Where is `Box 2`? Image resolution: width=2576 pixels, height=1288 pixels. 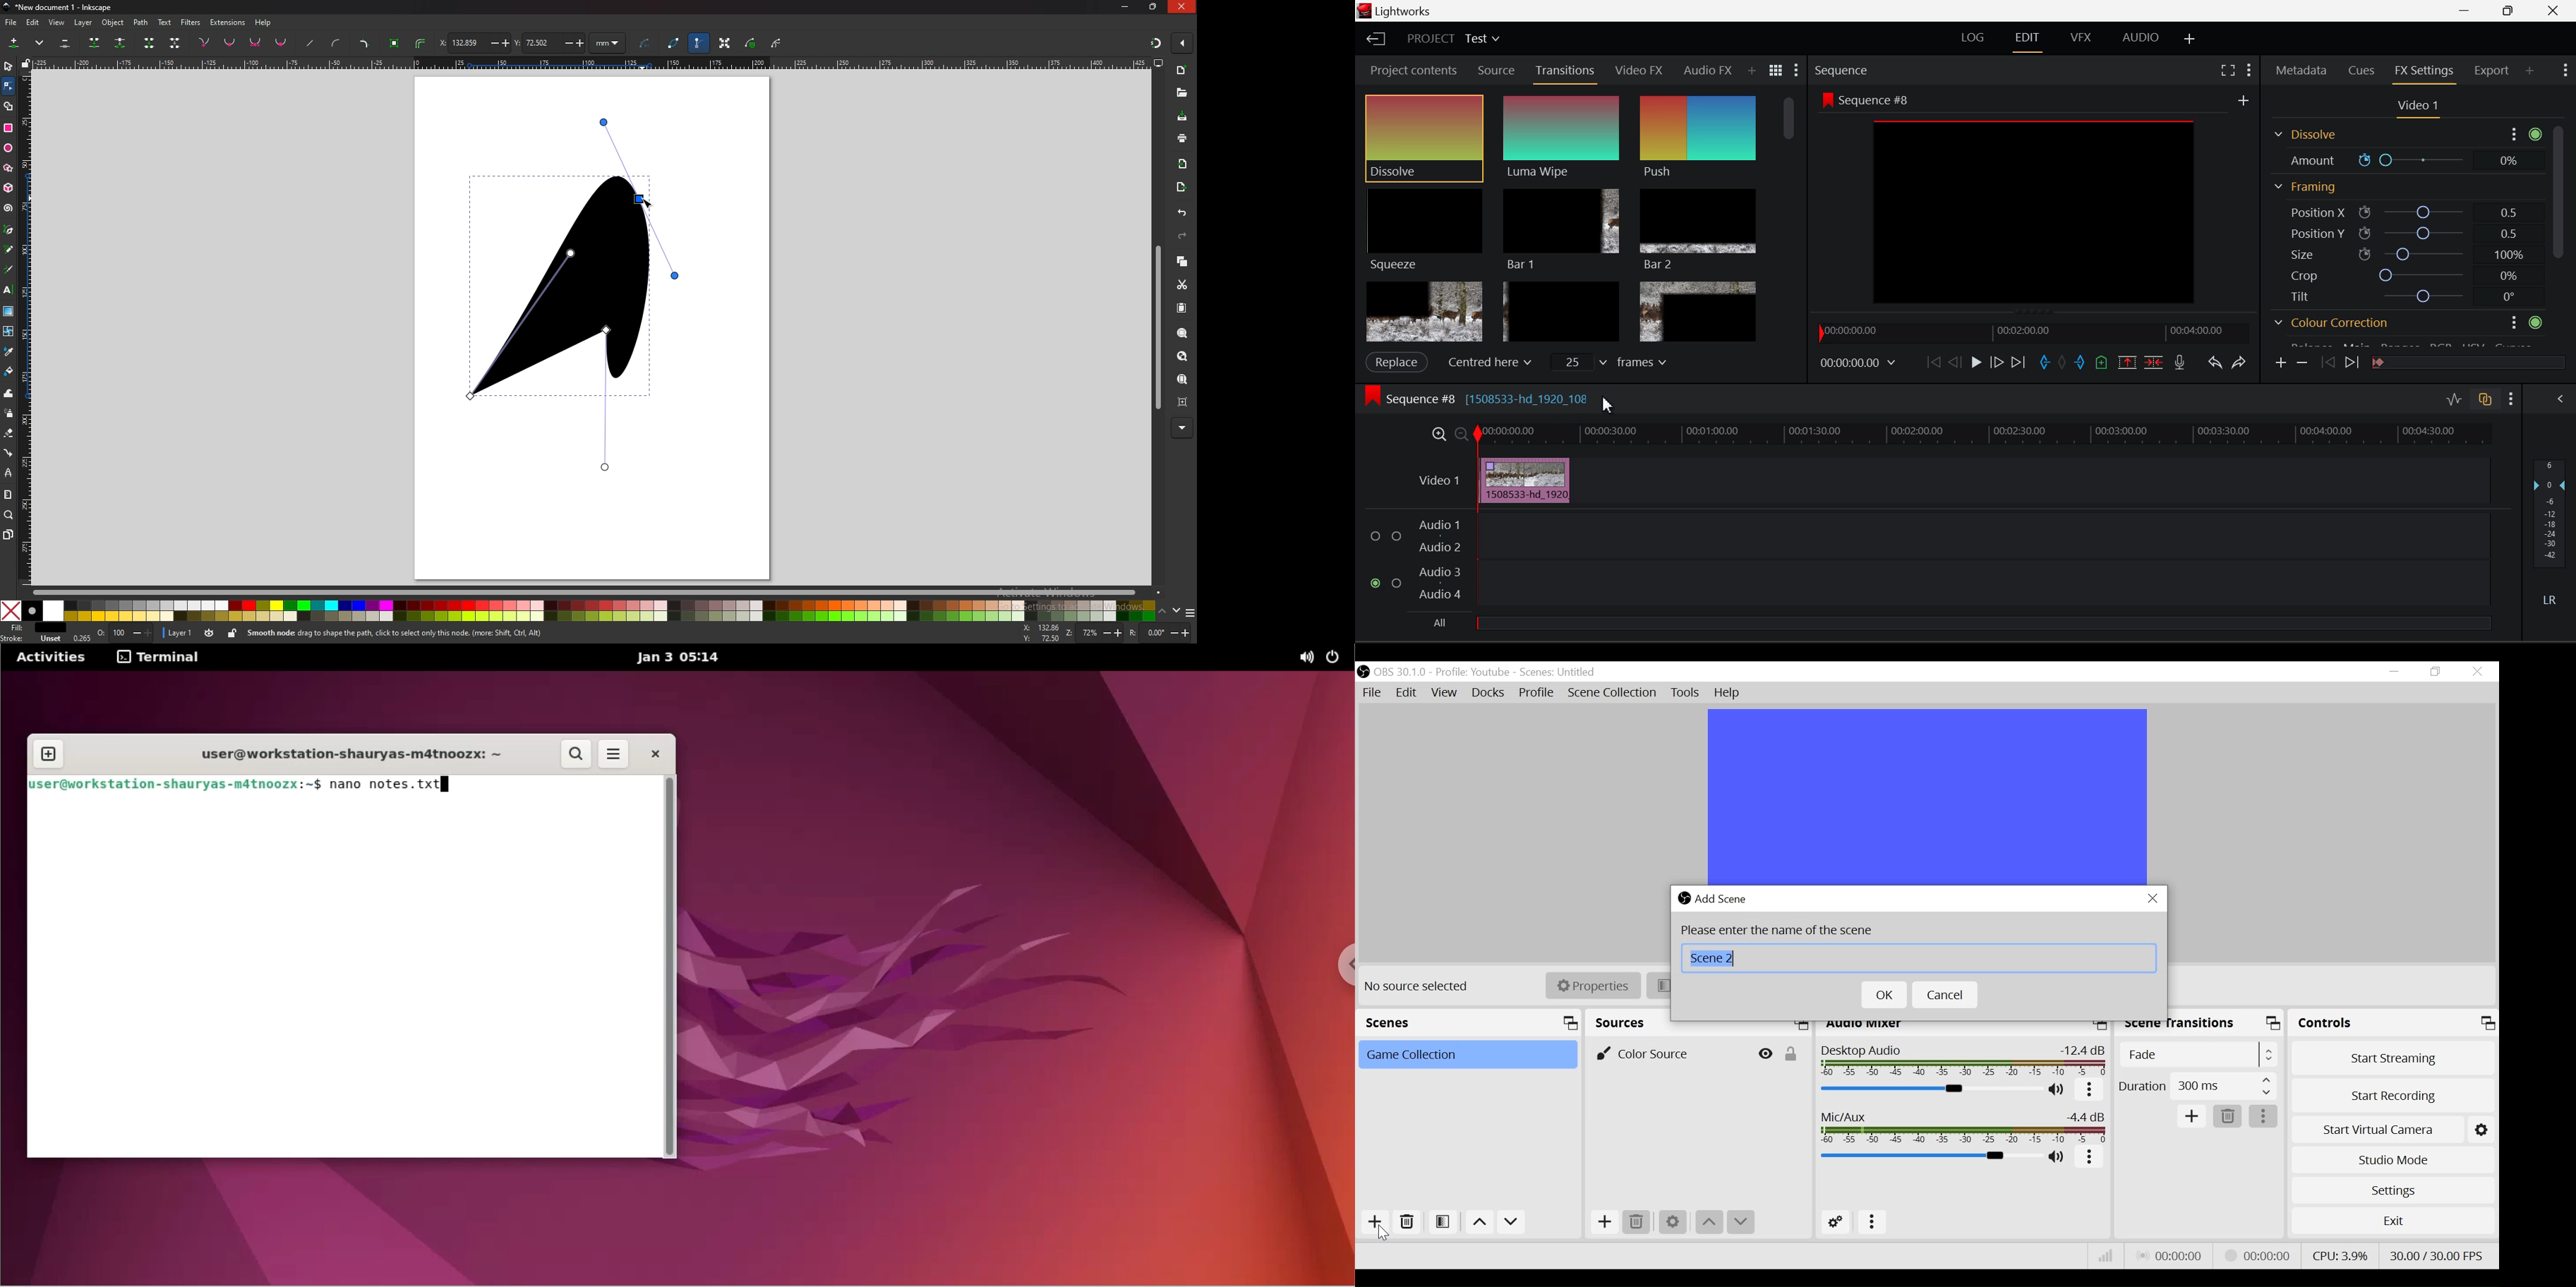
Box 2 is located at coordinates (1560, 310).